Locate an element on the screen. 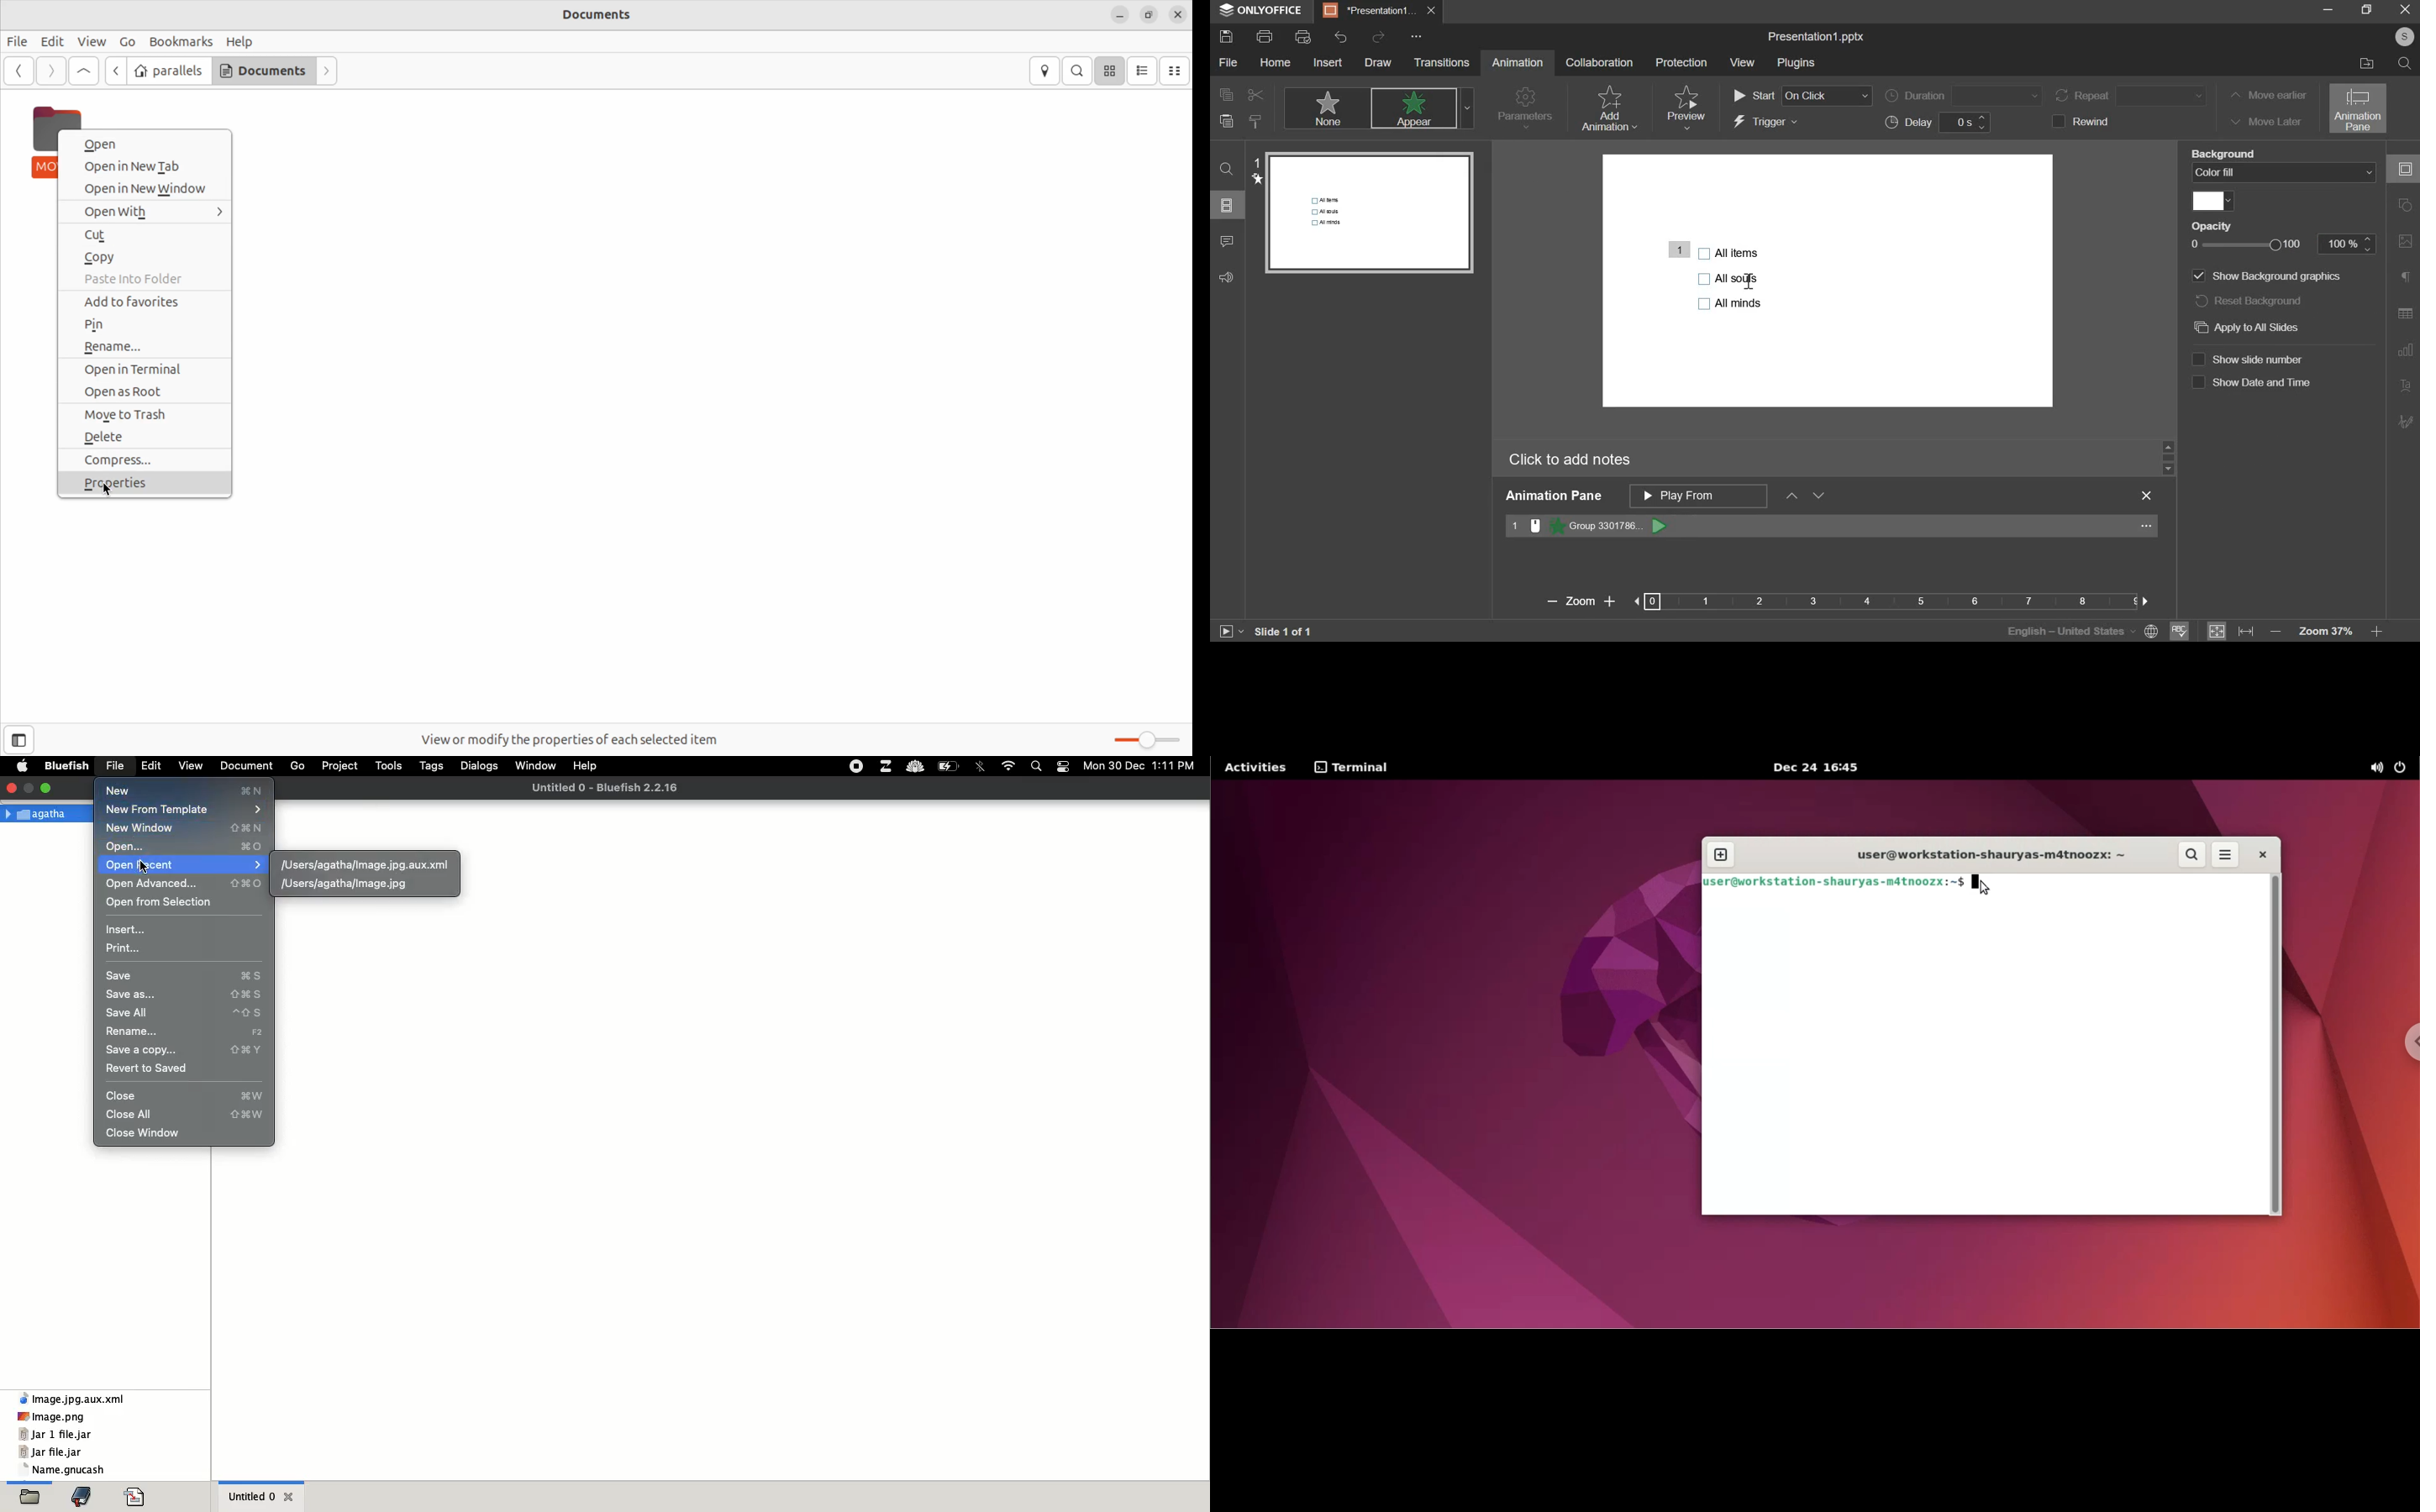 Image resolution: width=2436 pixels, height=1512 pixels. close all    ^command W is located at coordinates (187, 1115).